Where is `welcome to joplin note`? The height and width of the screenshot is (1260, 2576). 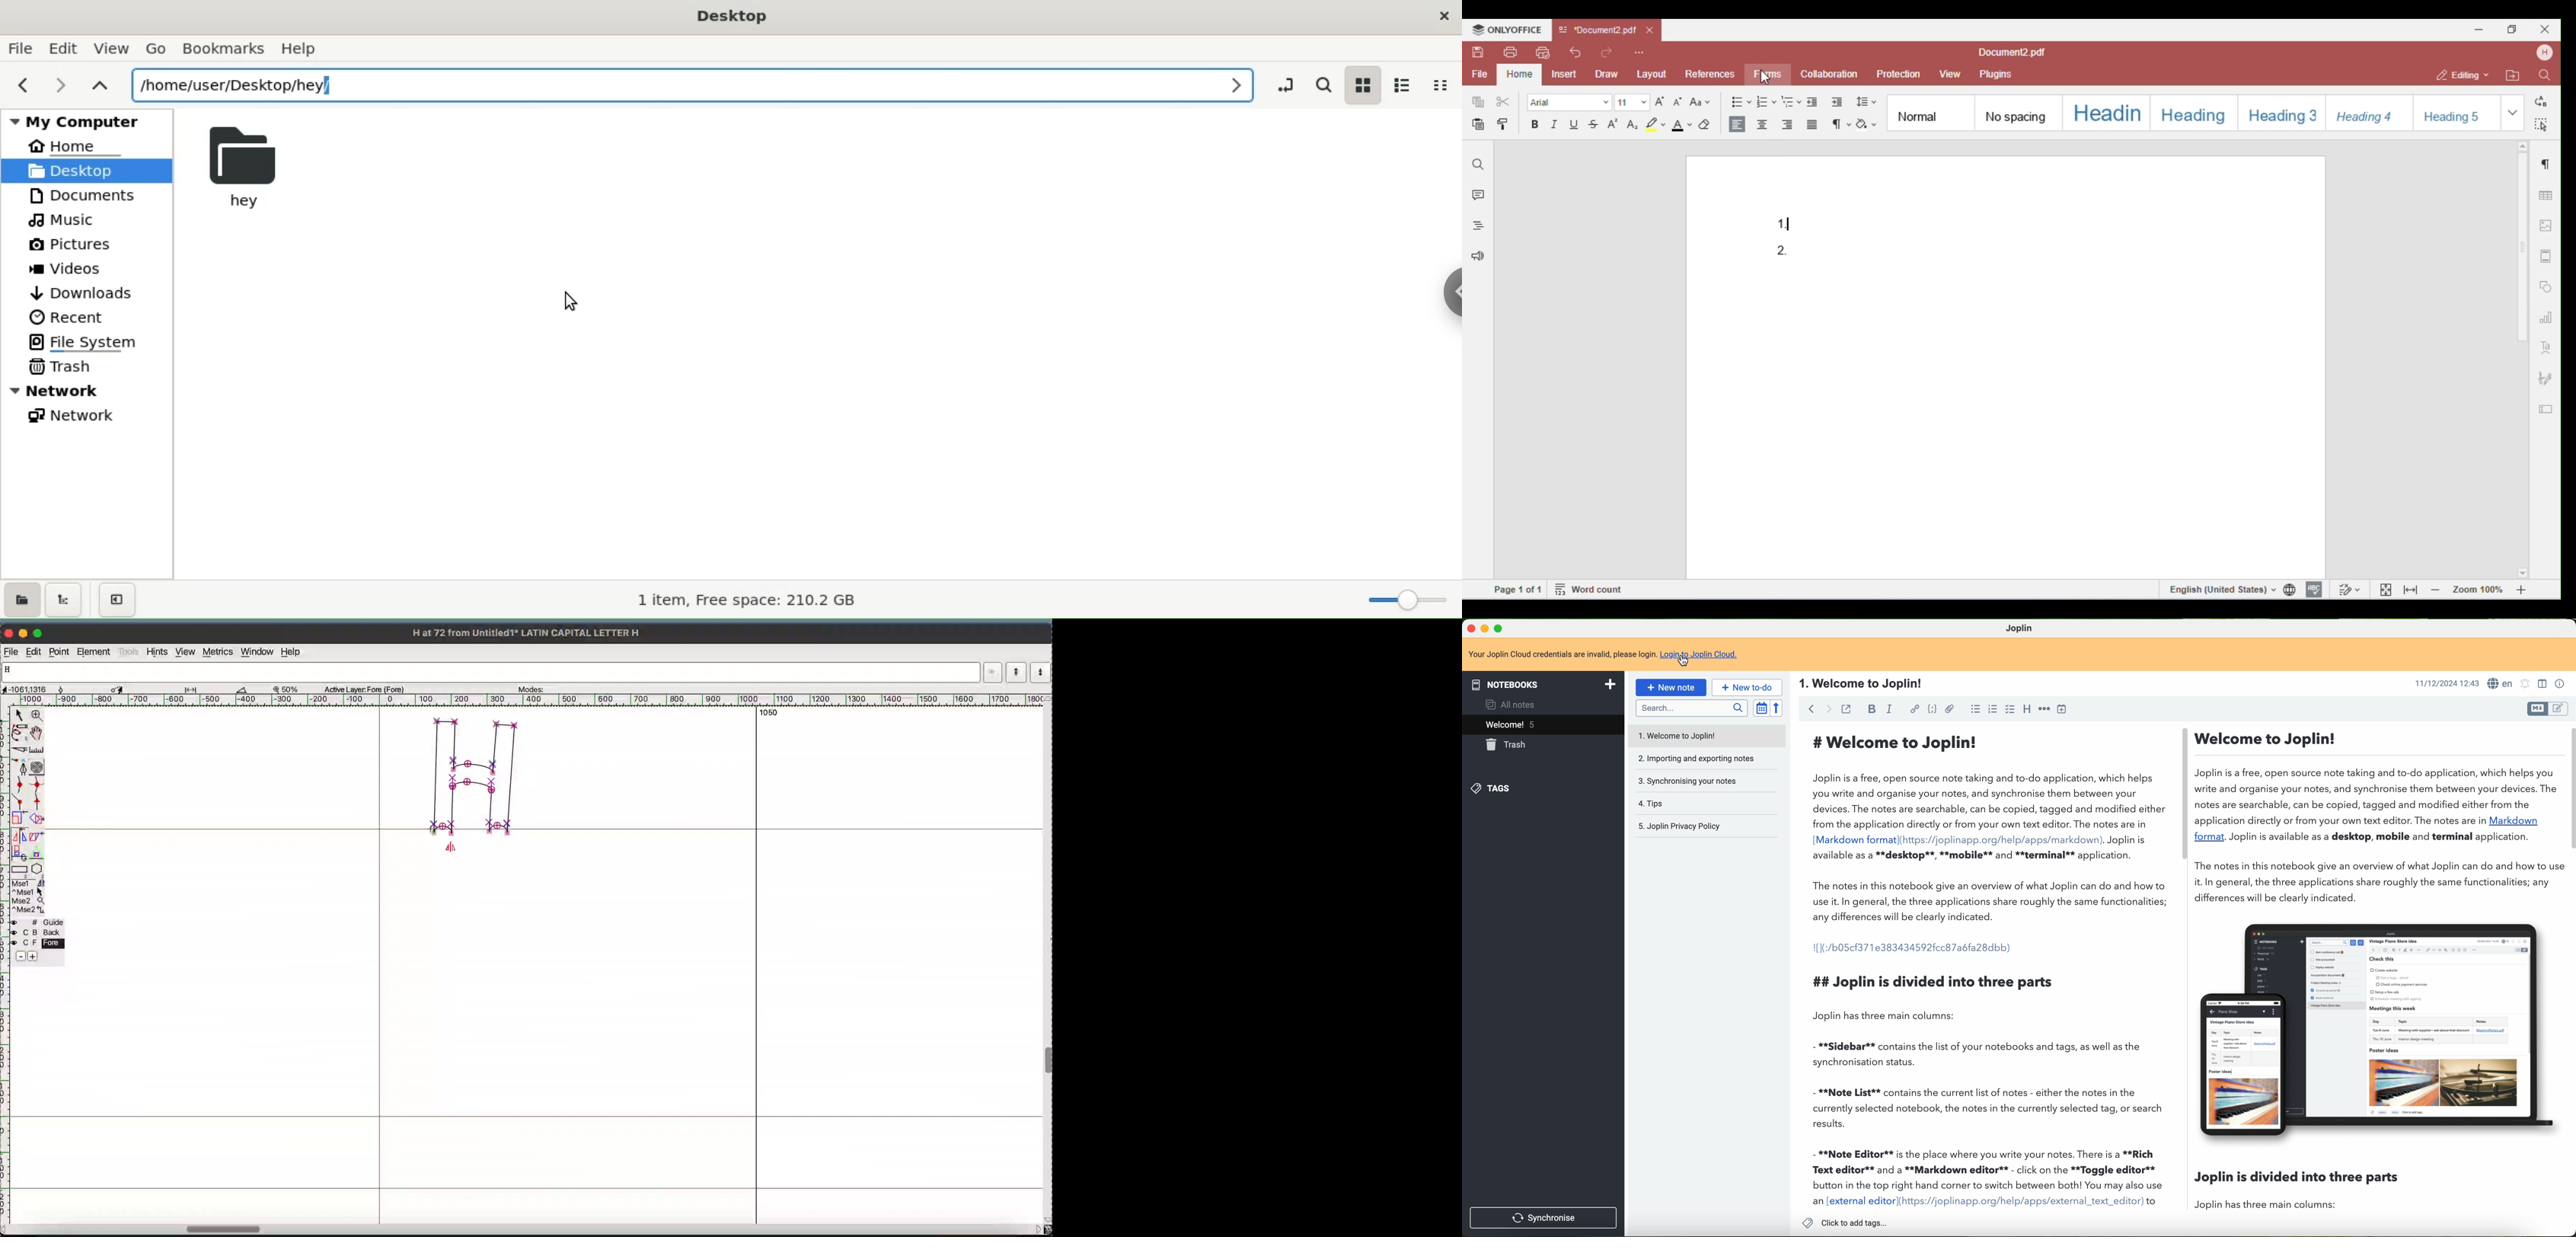
welcome to joplin note is located at coordinates (1708, 735).